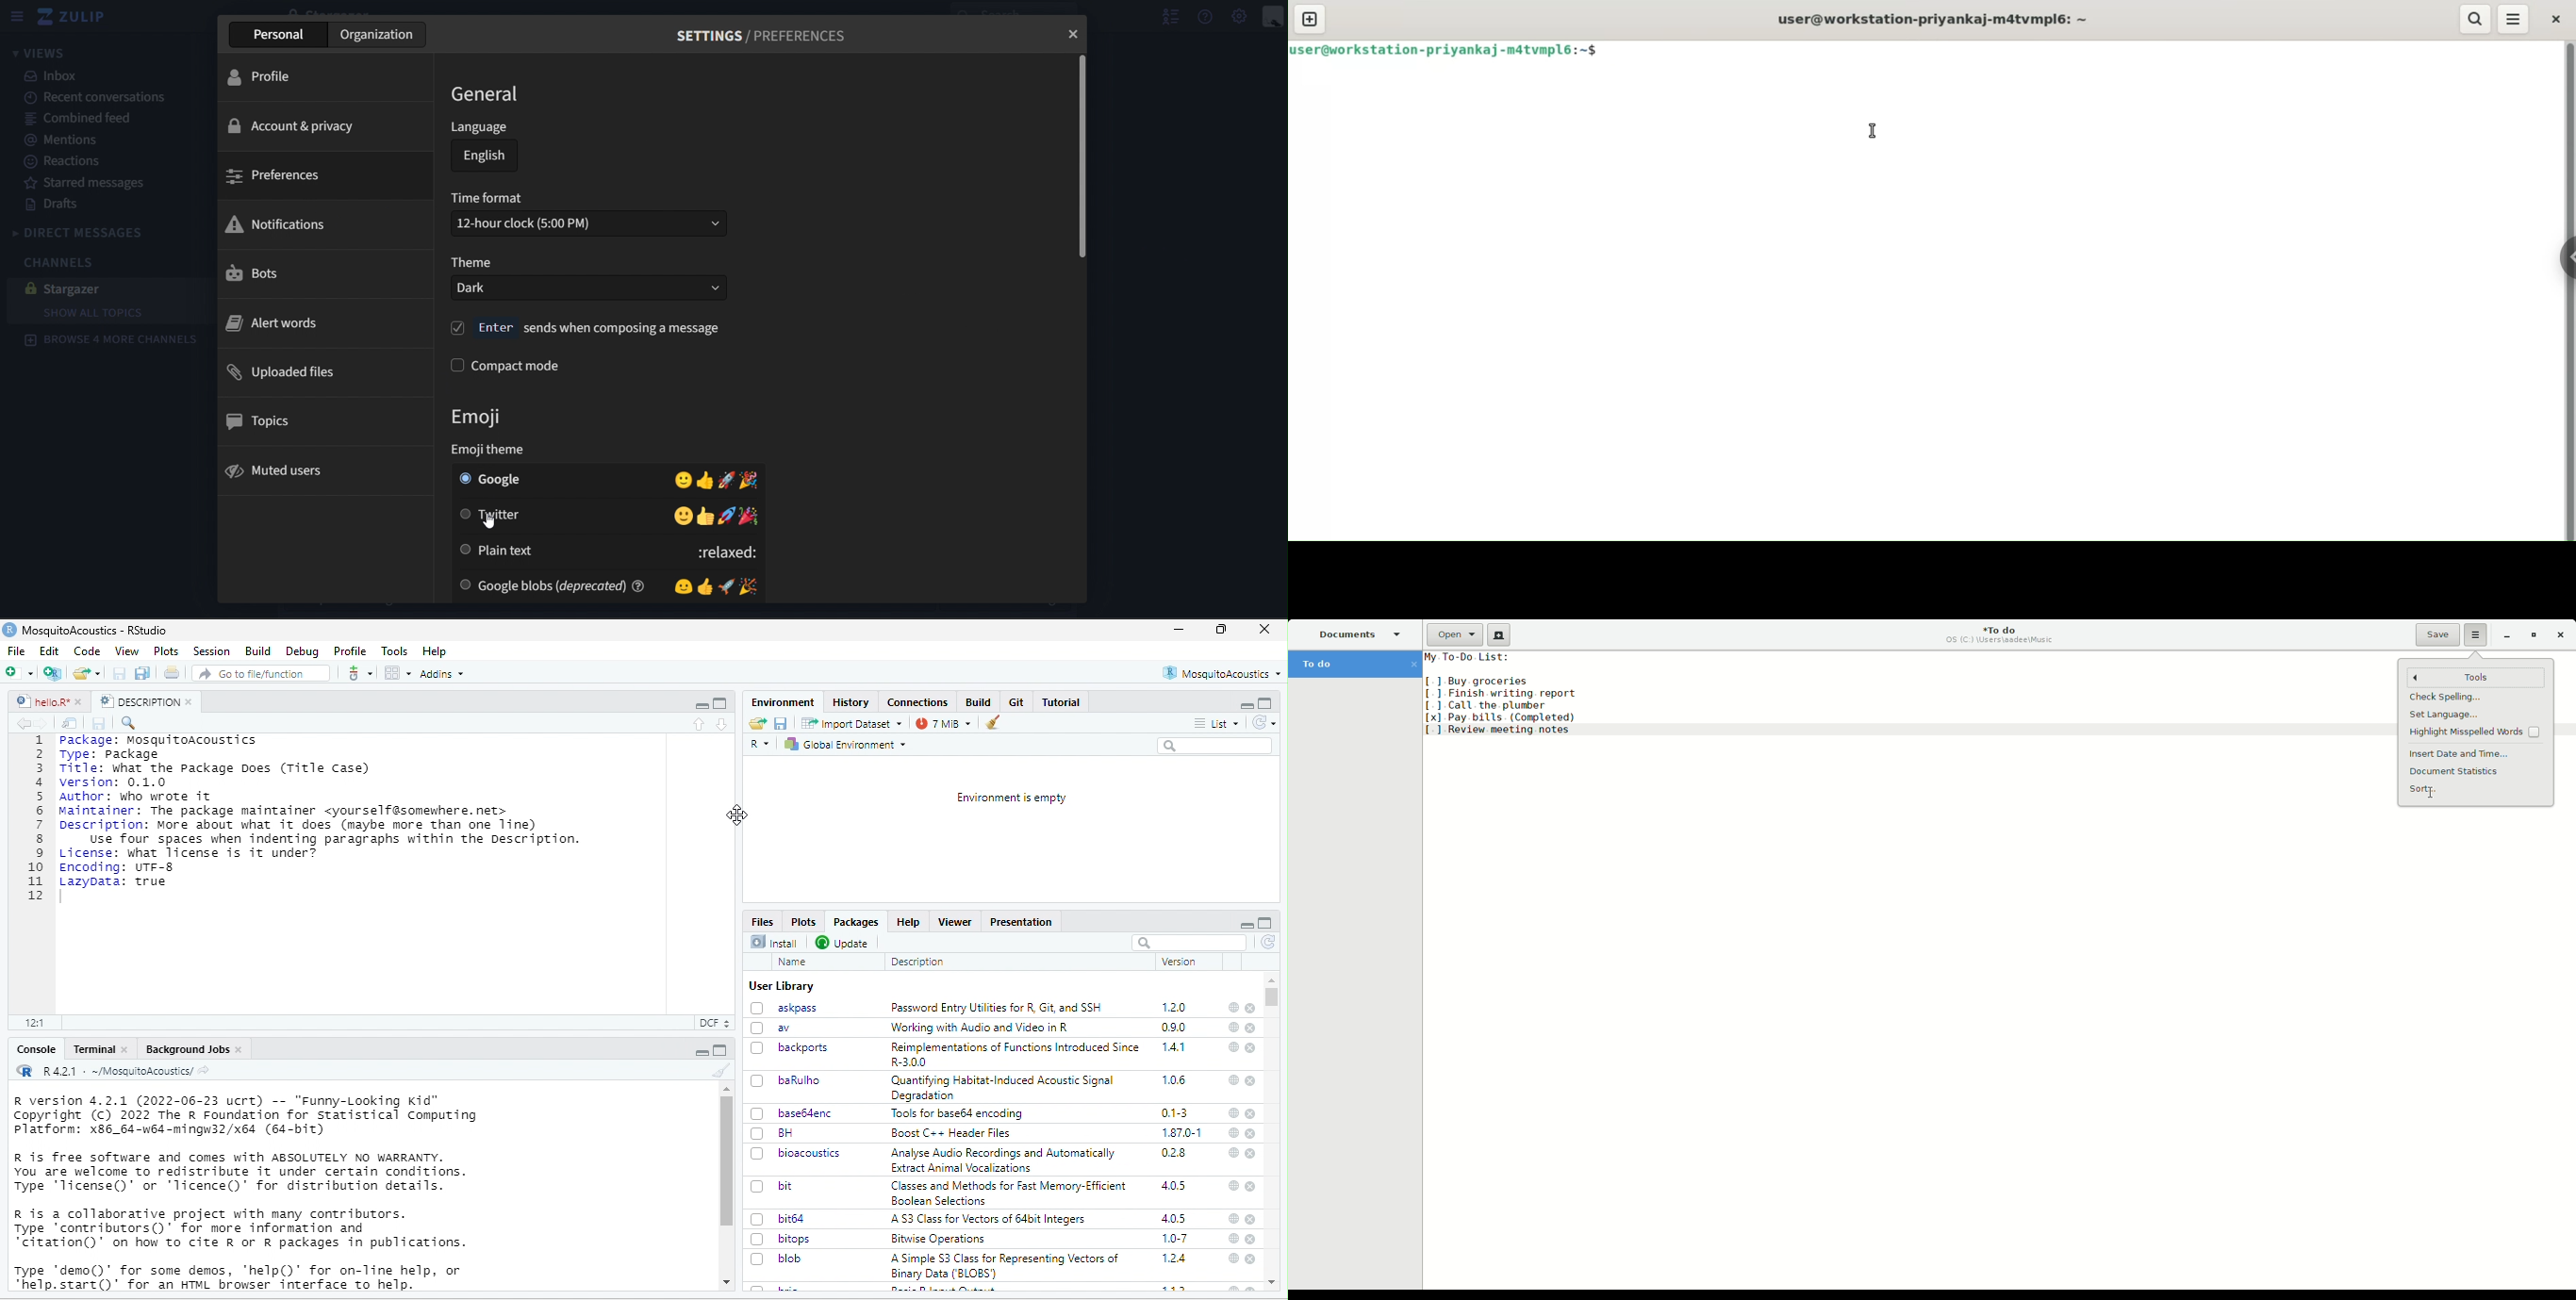 The height and width of the screenshot is (1316, 2576). I want to click on R version 4.2.1 (2022-06-23 ucrt) -- "Funny-Looking Kid"
Copyright (c) 2022 The R Foundation for statistical Computing
platform: x86_64-w64-mingw32/x64 (64-bit), so click(246, 1116).